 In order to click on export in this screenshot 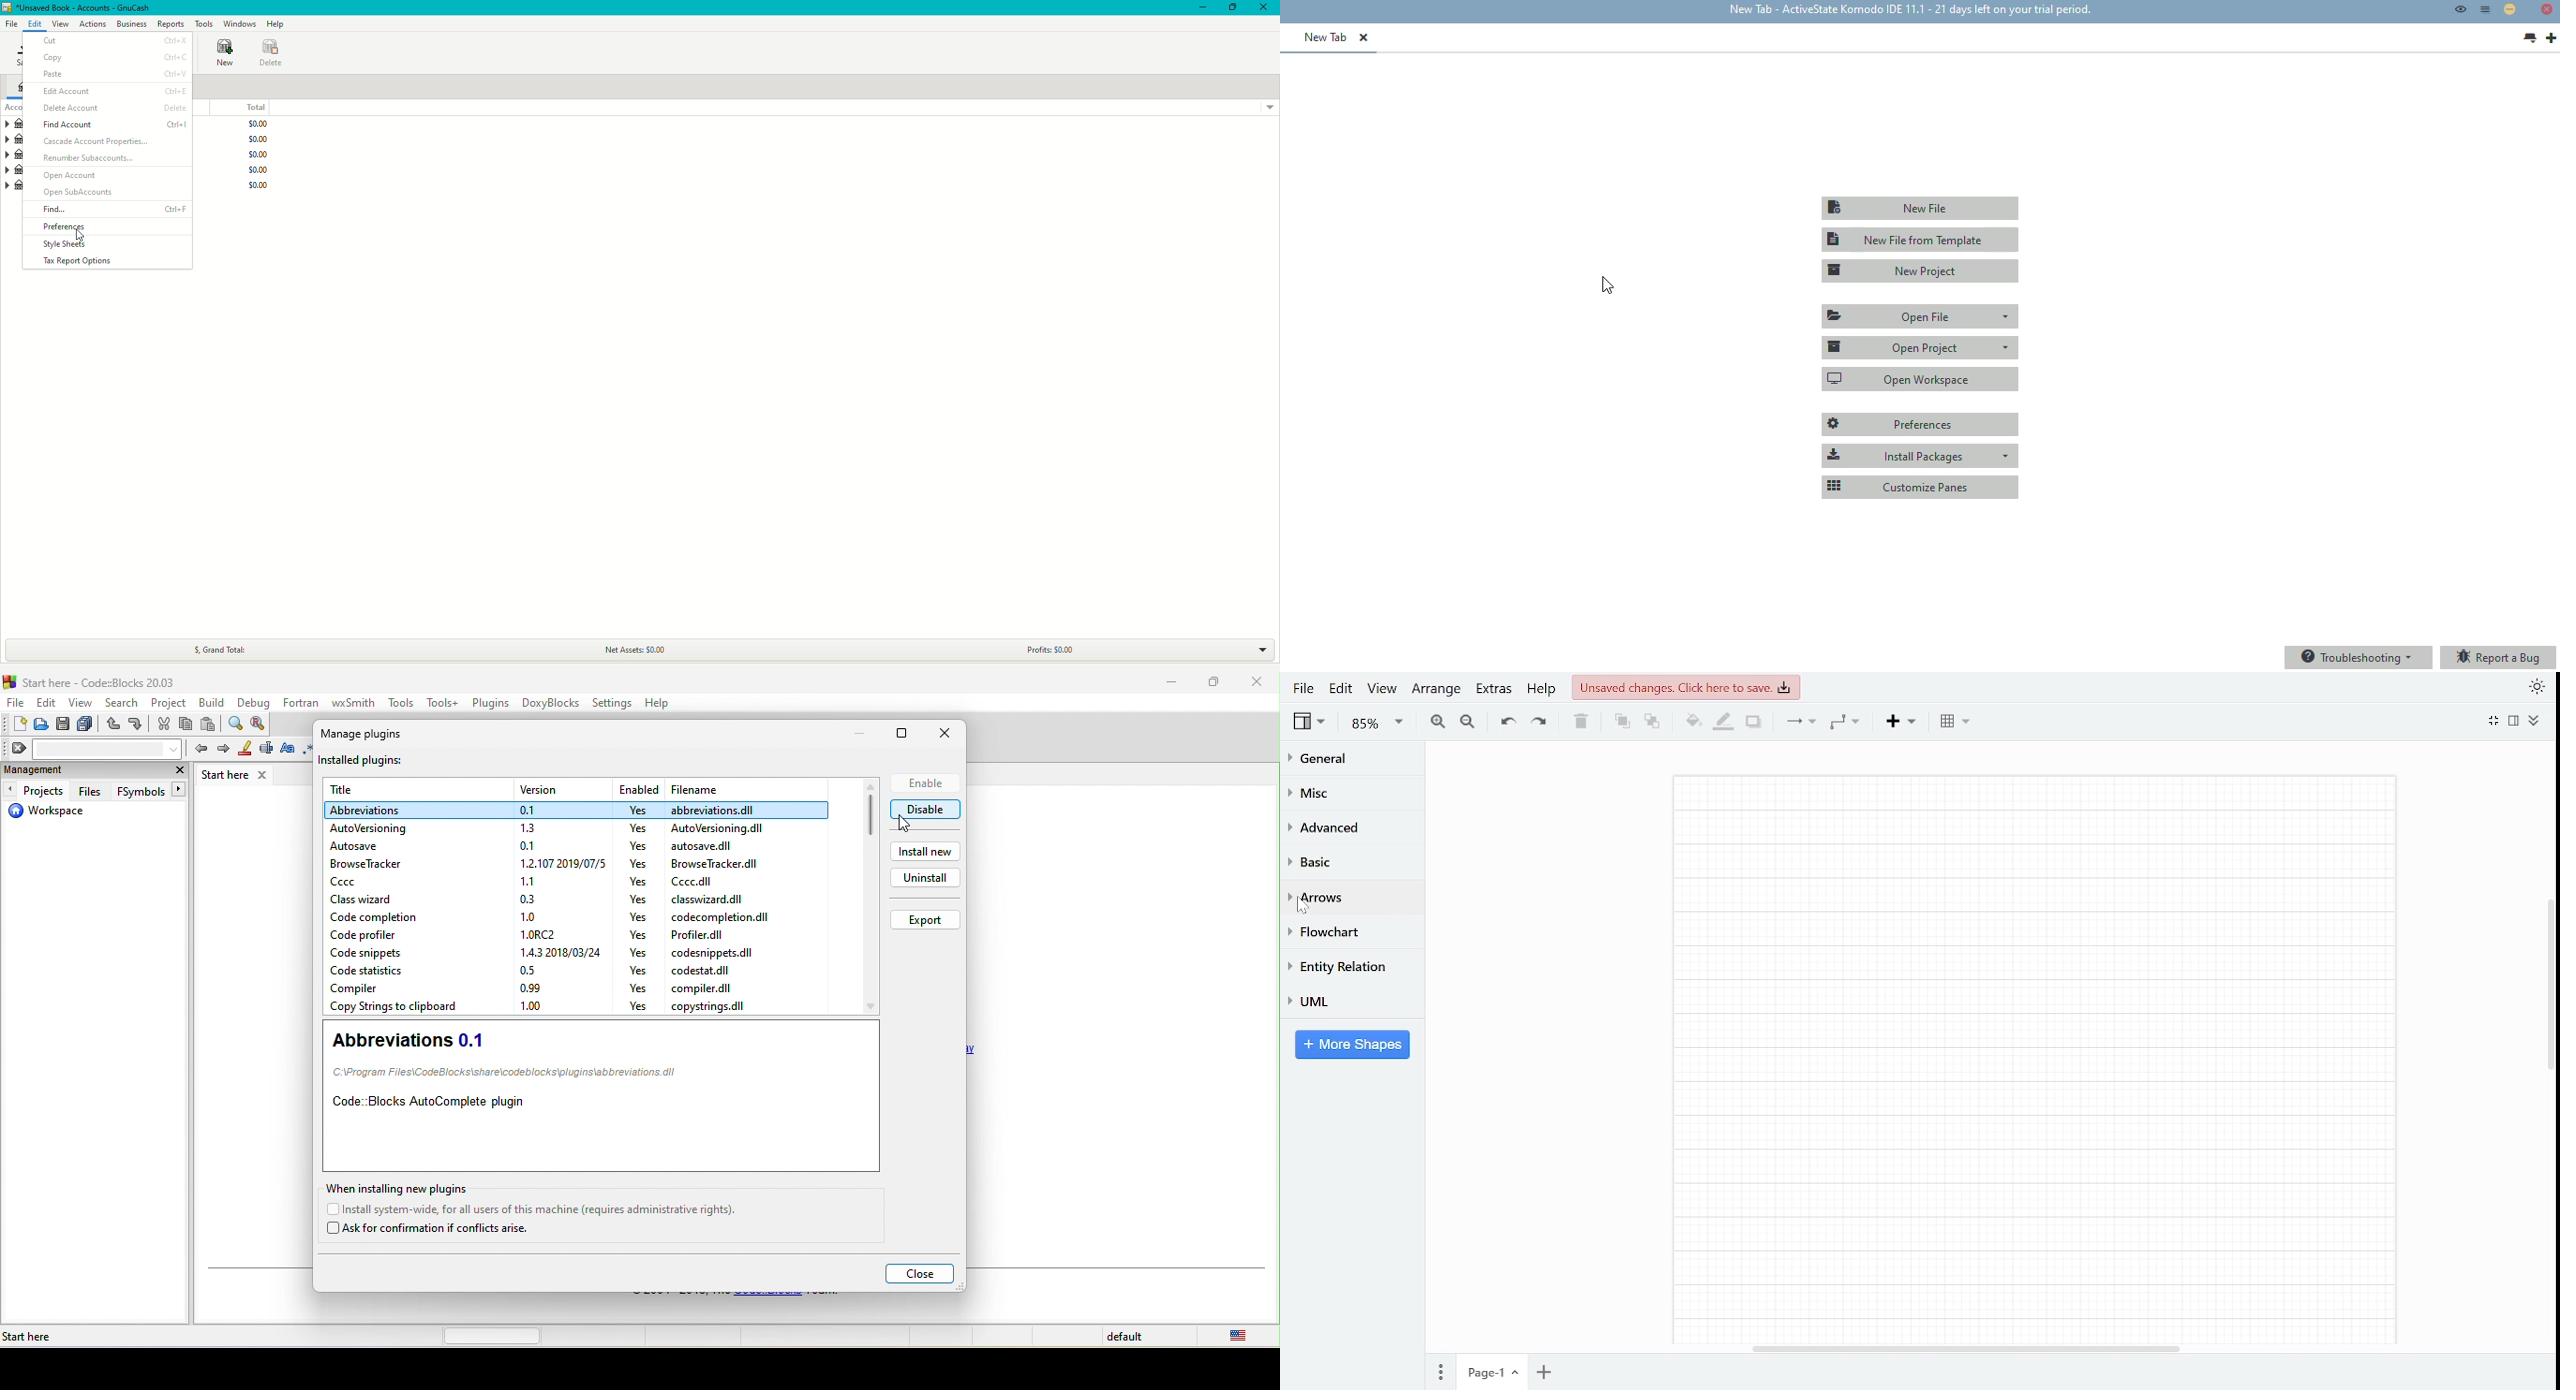, I will do `click(925, 919)`.